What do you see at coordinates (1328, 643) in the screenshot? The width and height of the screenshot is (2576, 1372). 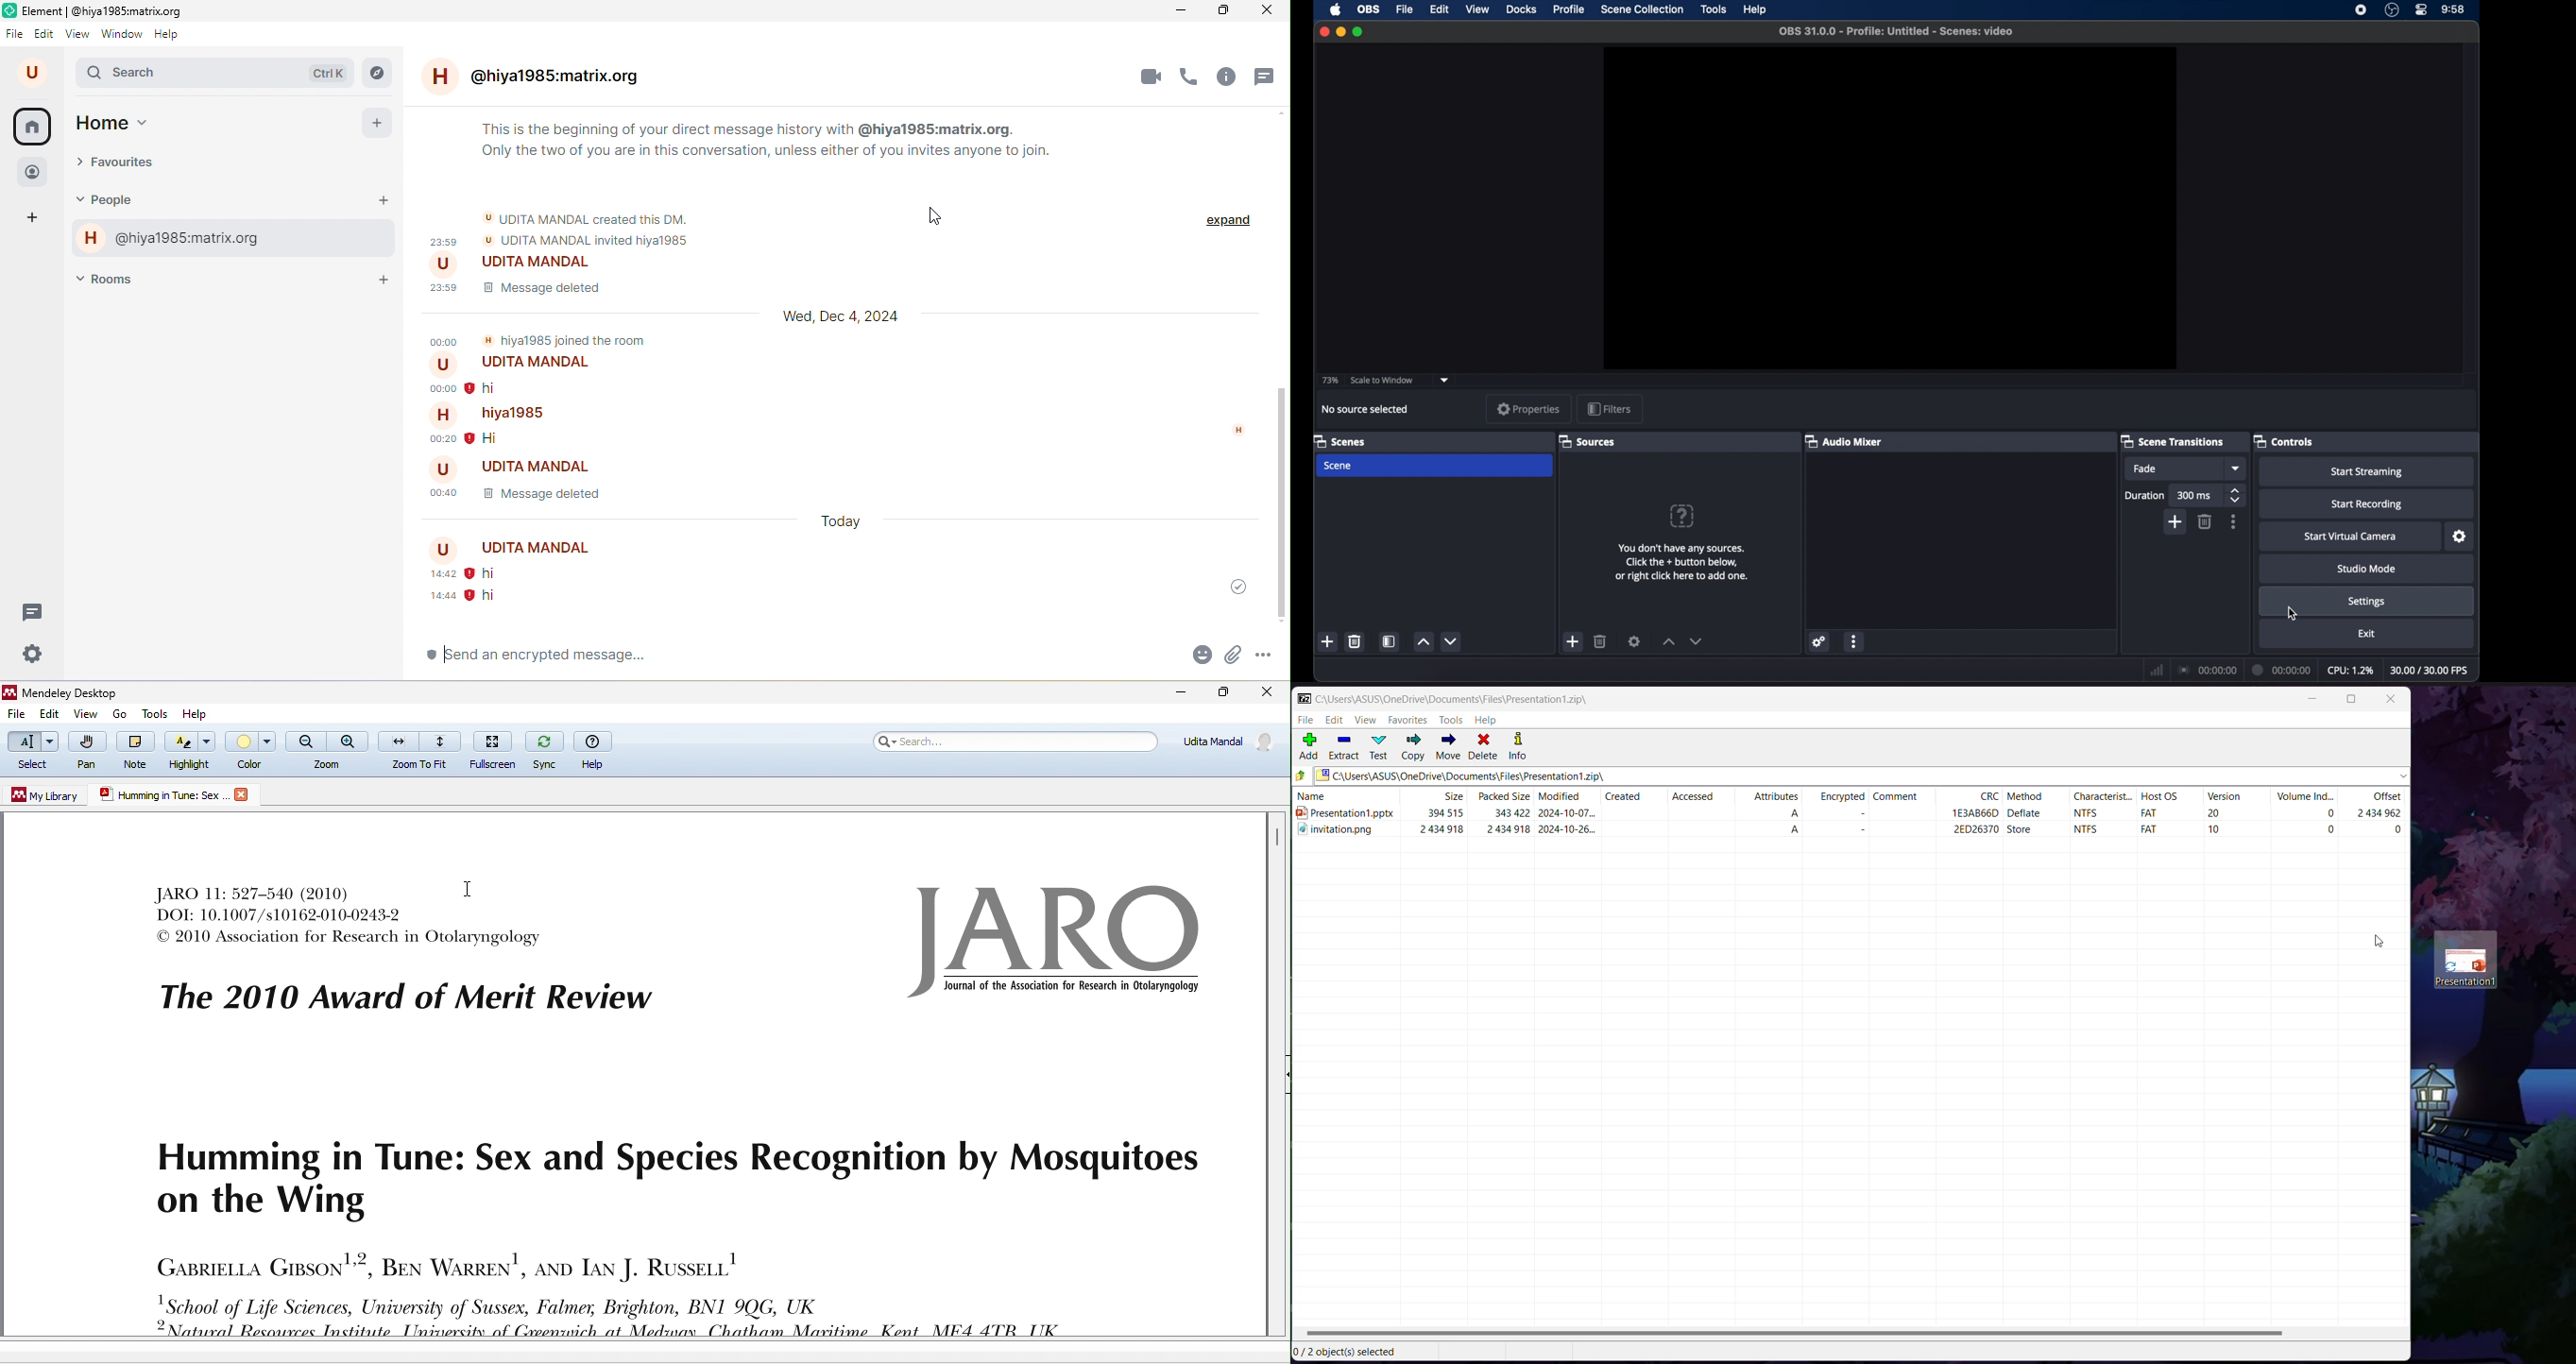 I see `add` at bounding box center [1328, 643].